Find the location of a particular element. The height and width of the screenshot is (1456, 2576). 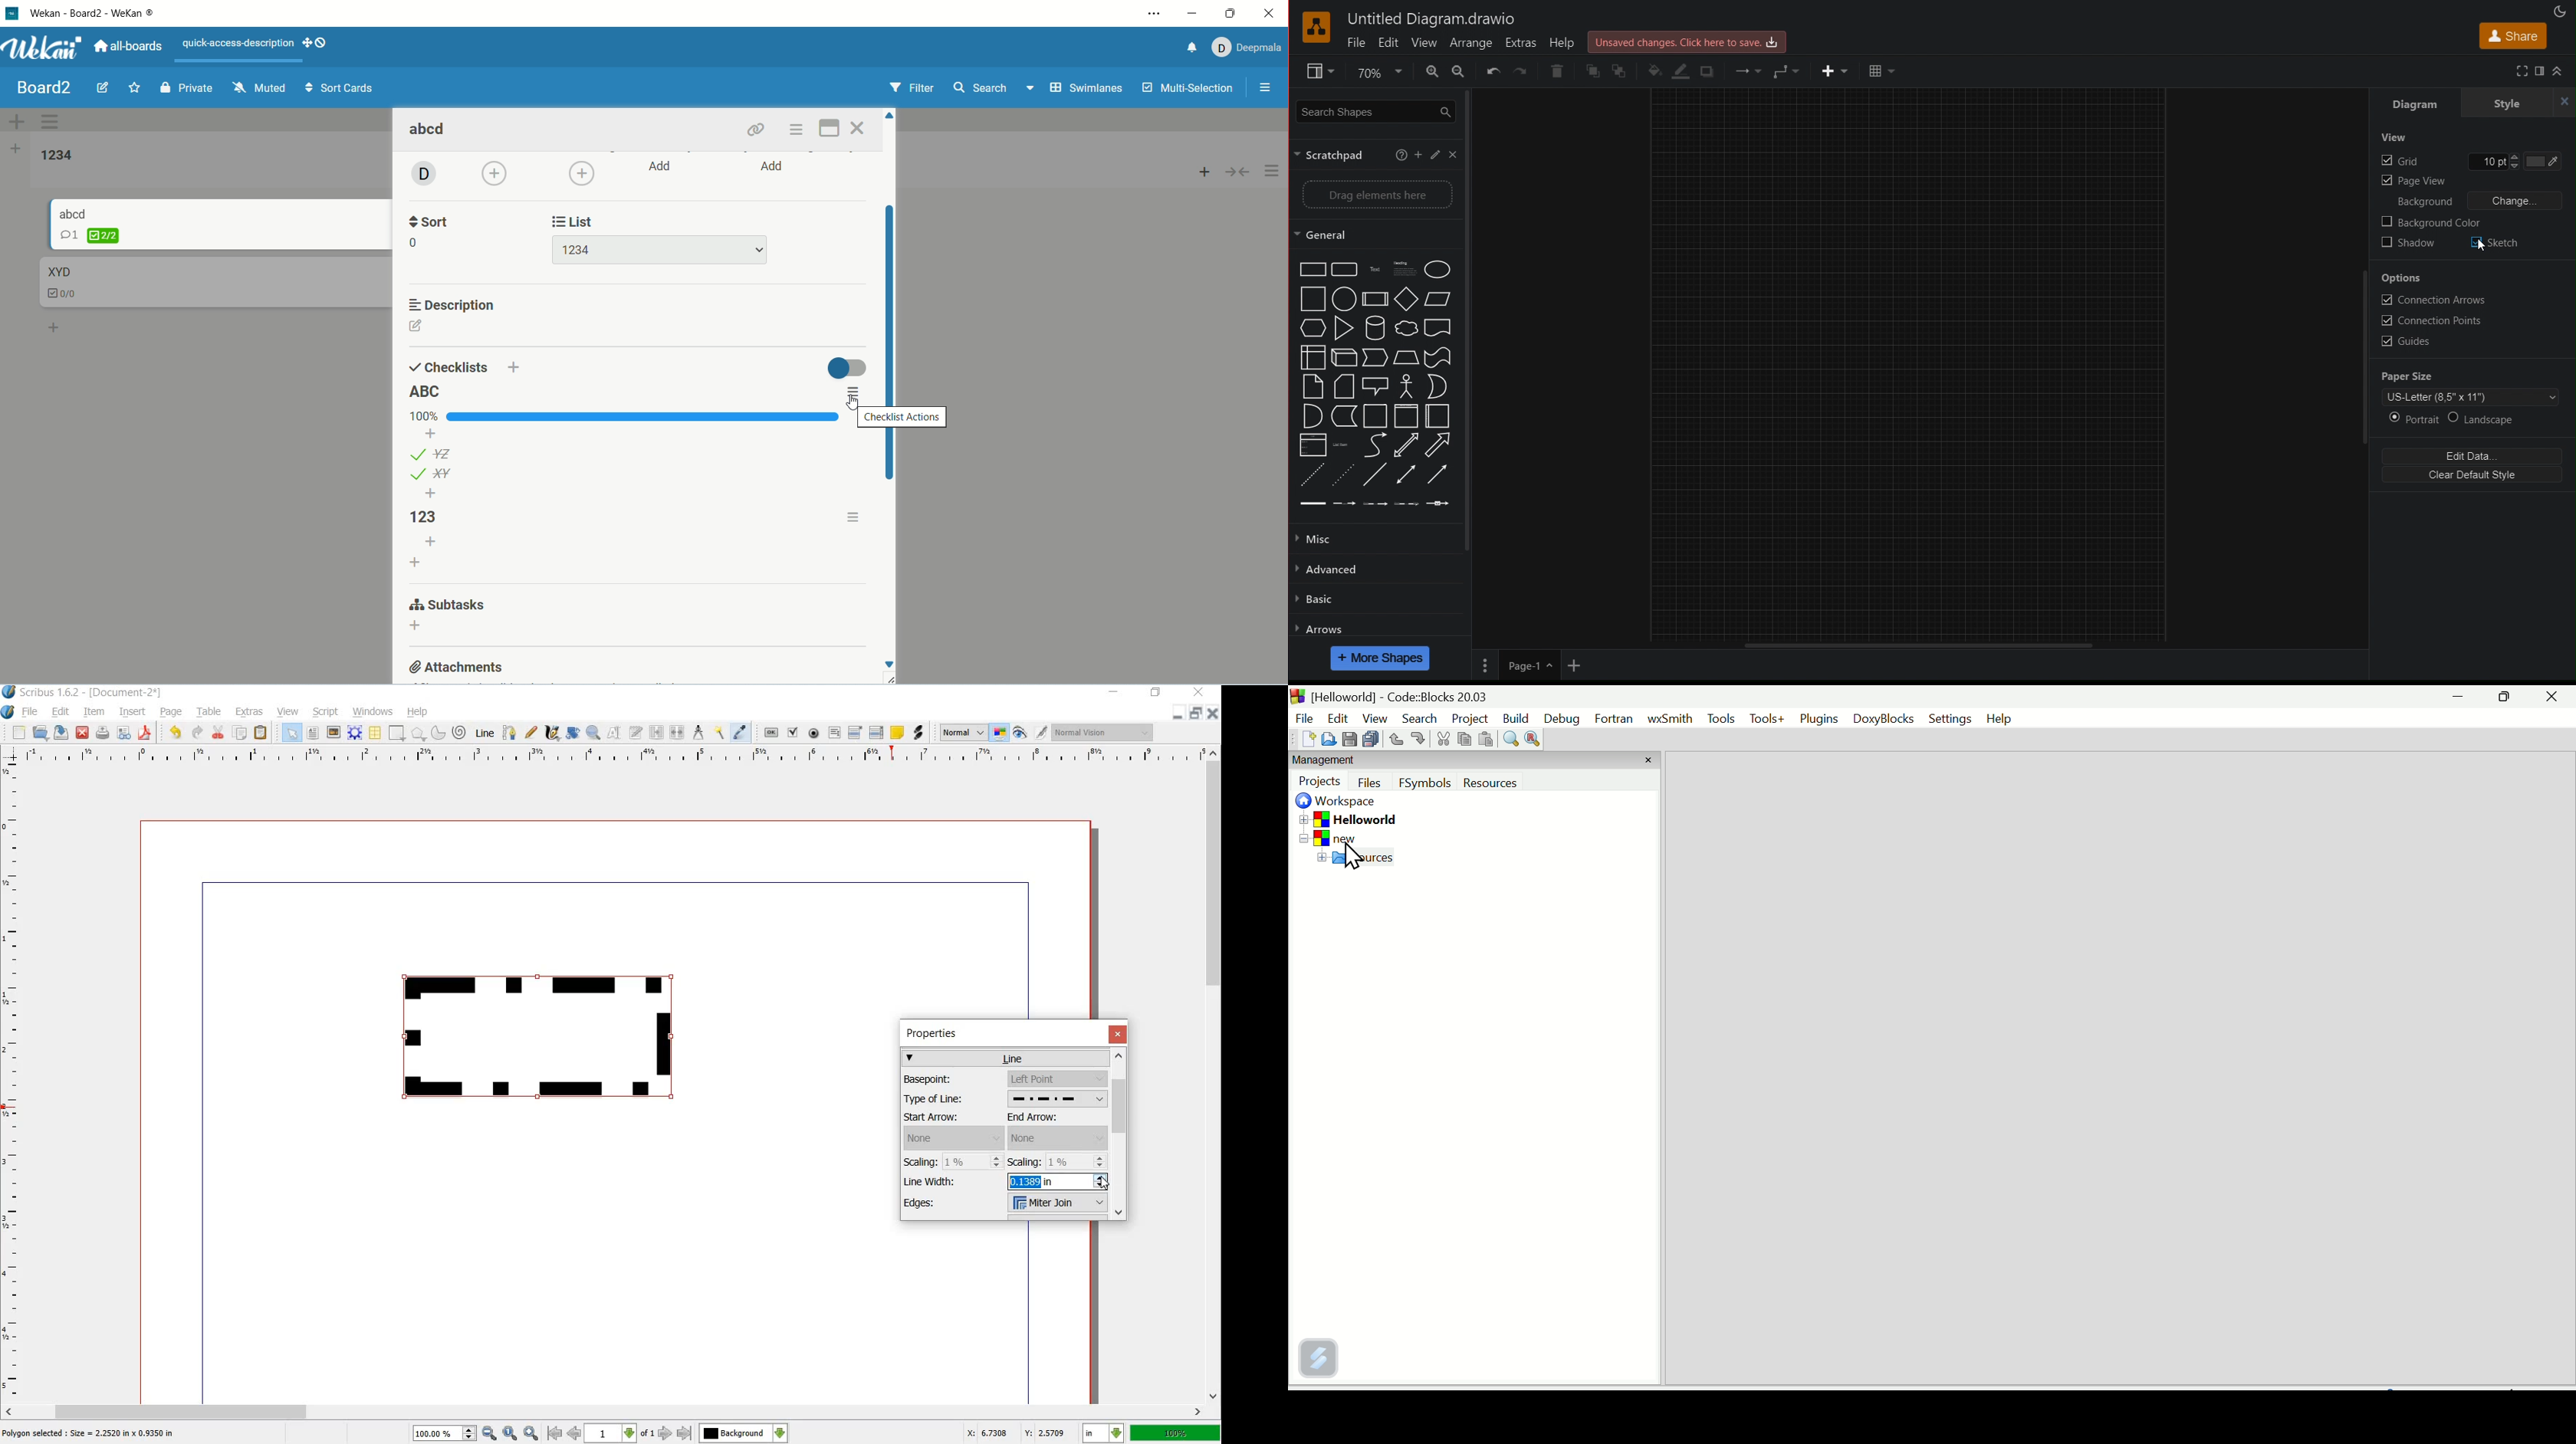

internal storage is located at coordinates (1312, 357).